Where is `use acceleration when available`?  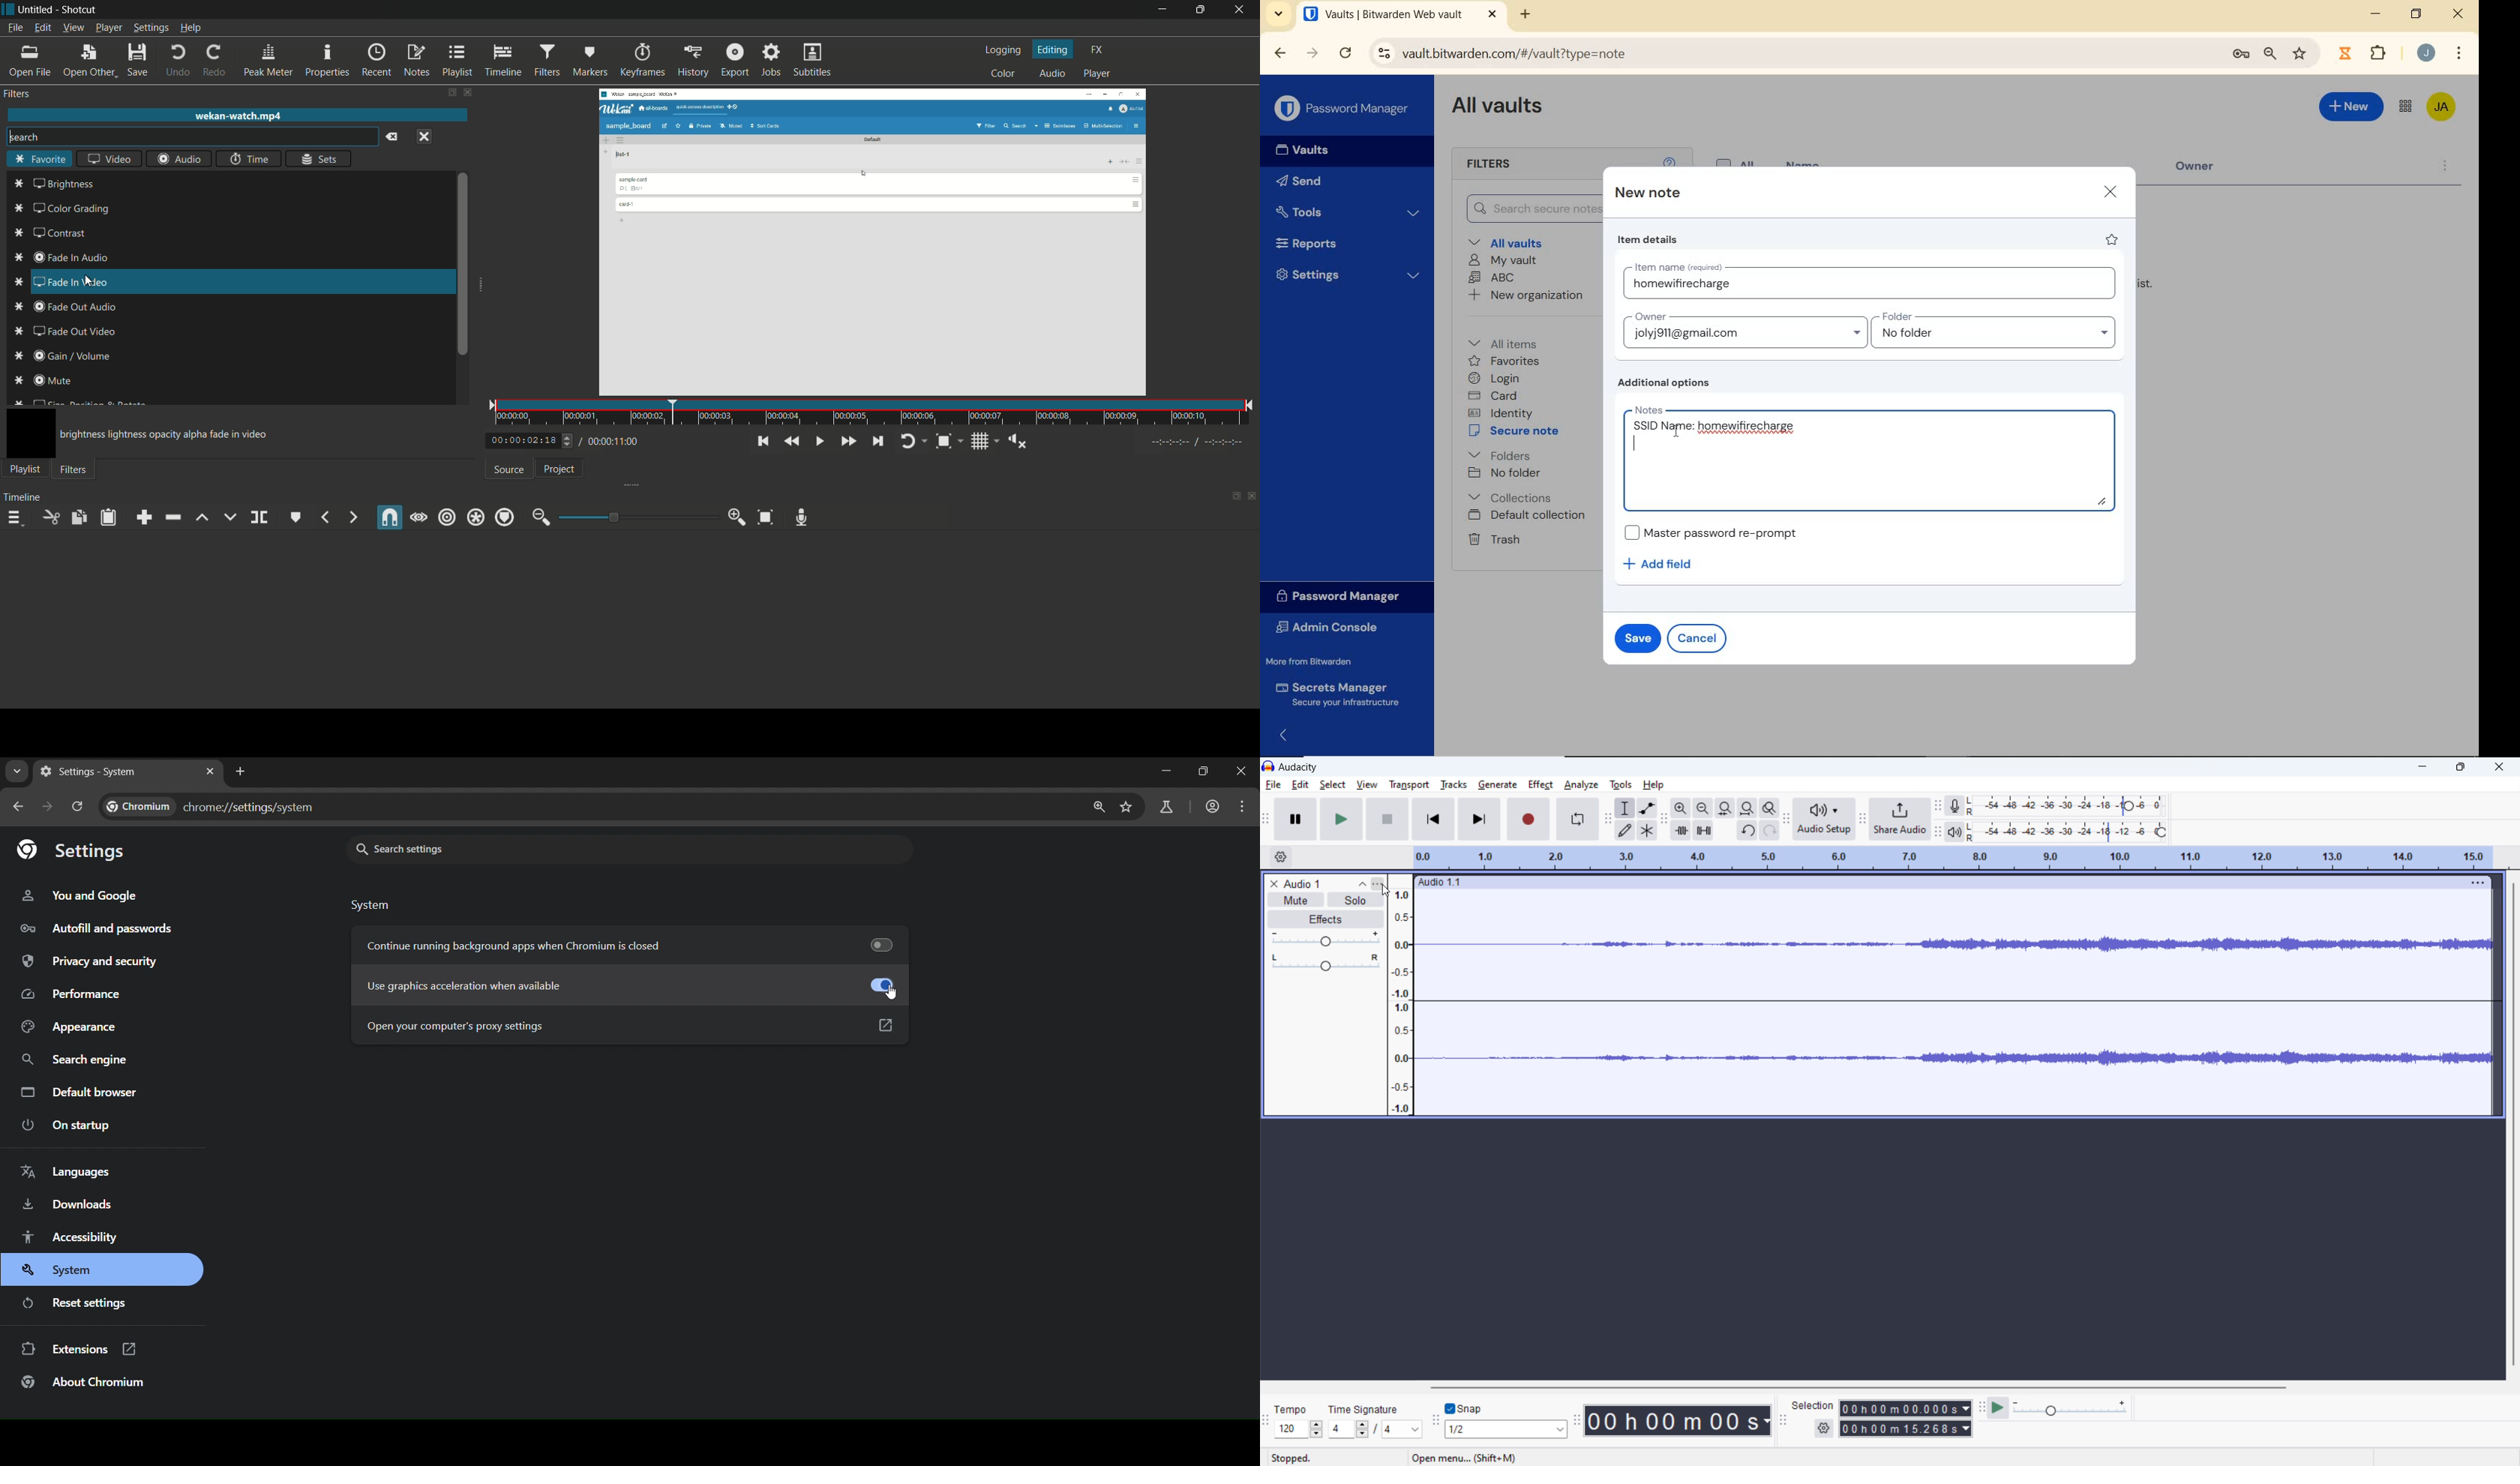 use acceleration when available is located at coordinates (474, 984).